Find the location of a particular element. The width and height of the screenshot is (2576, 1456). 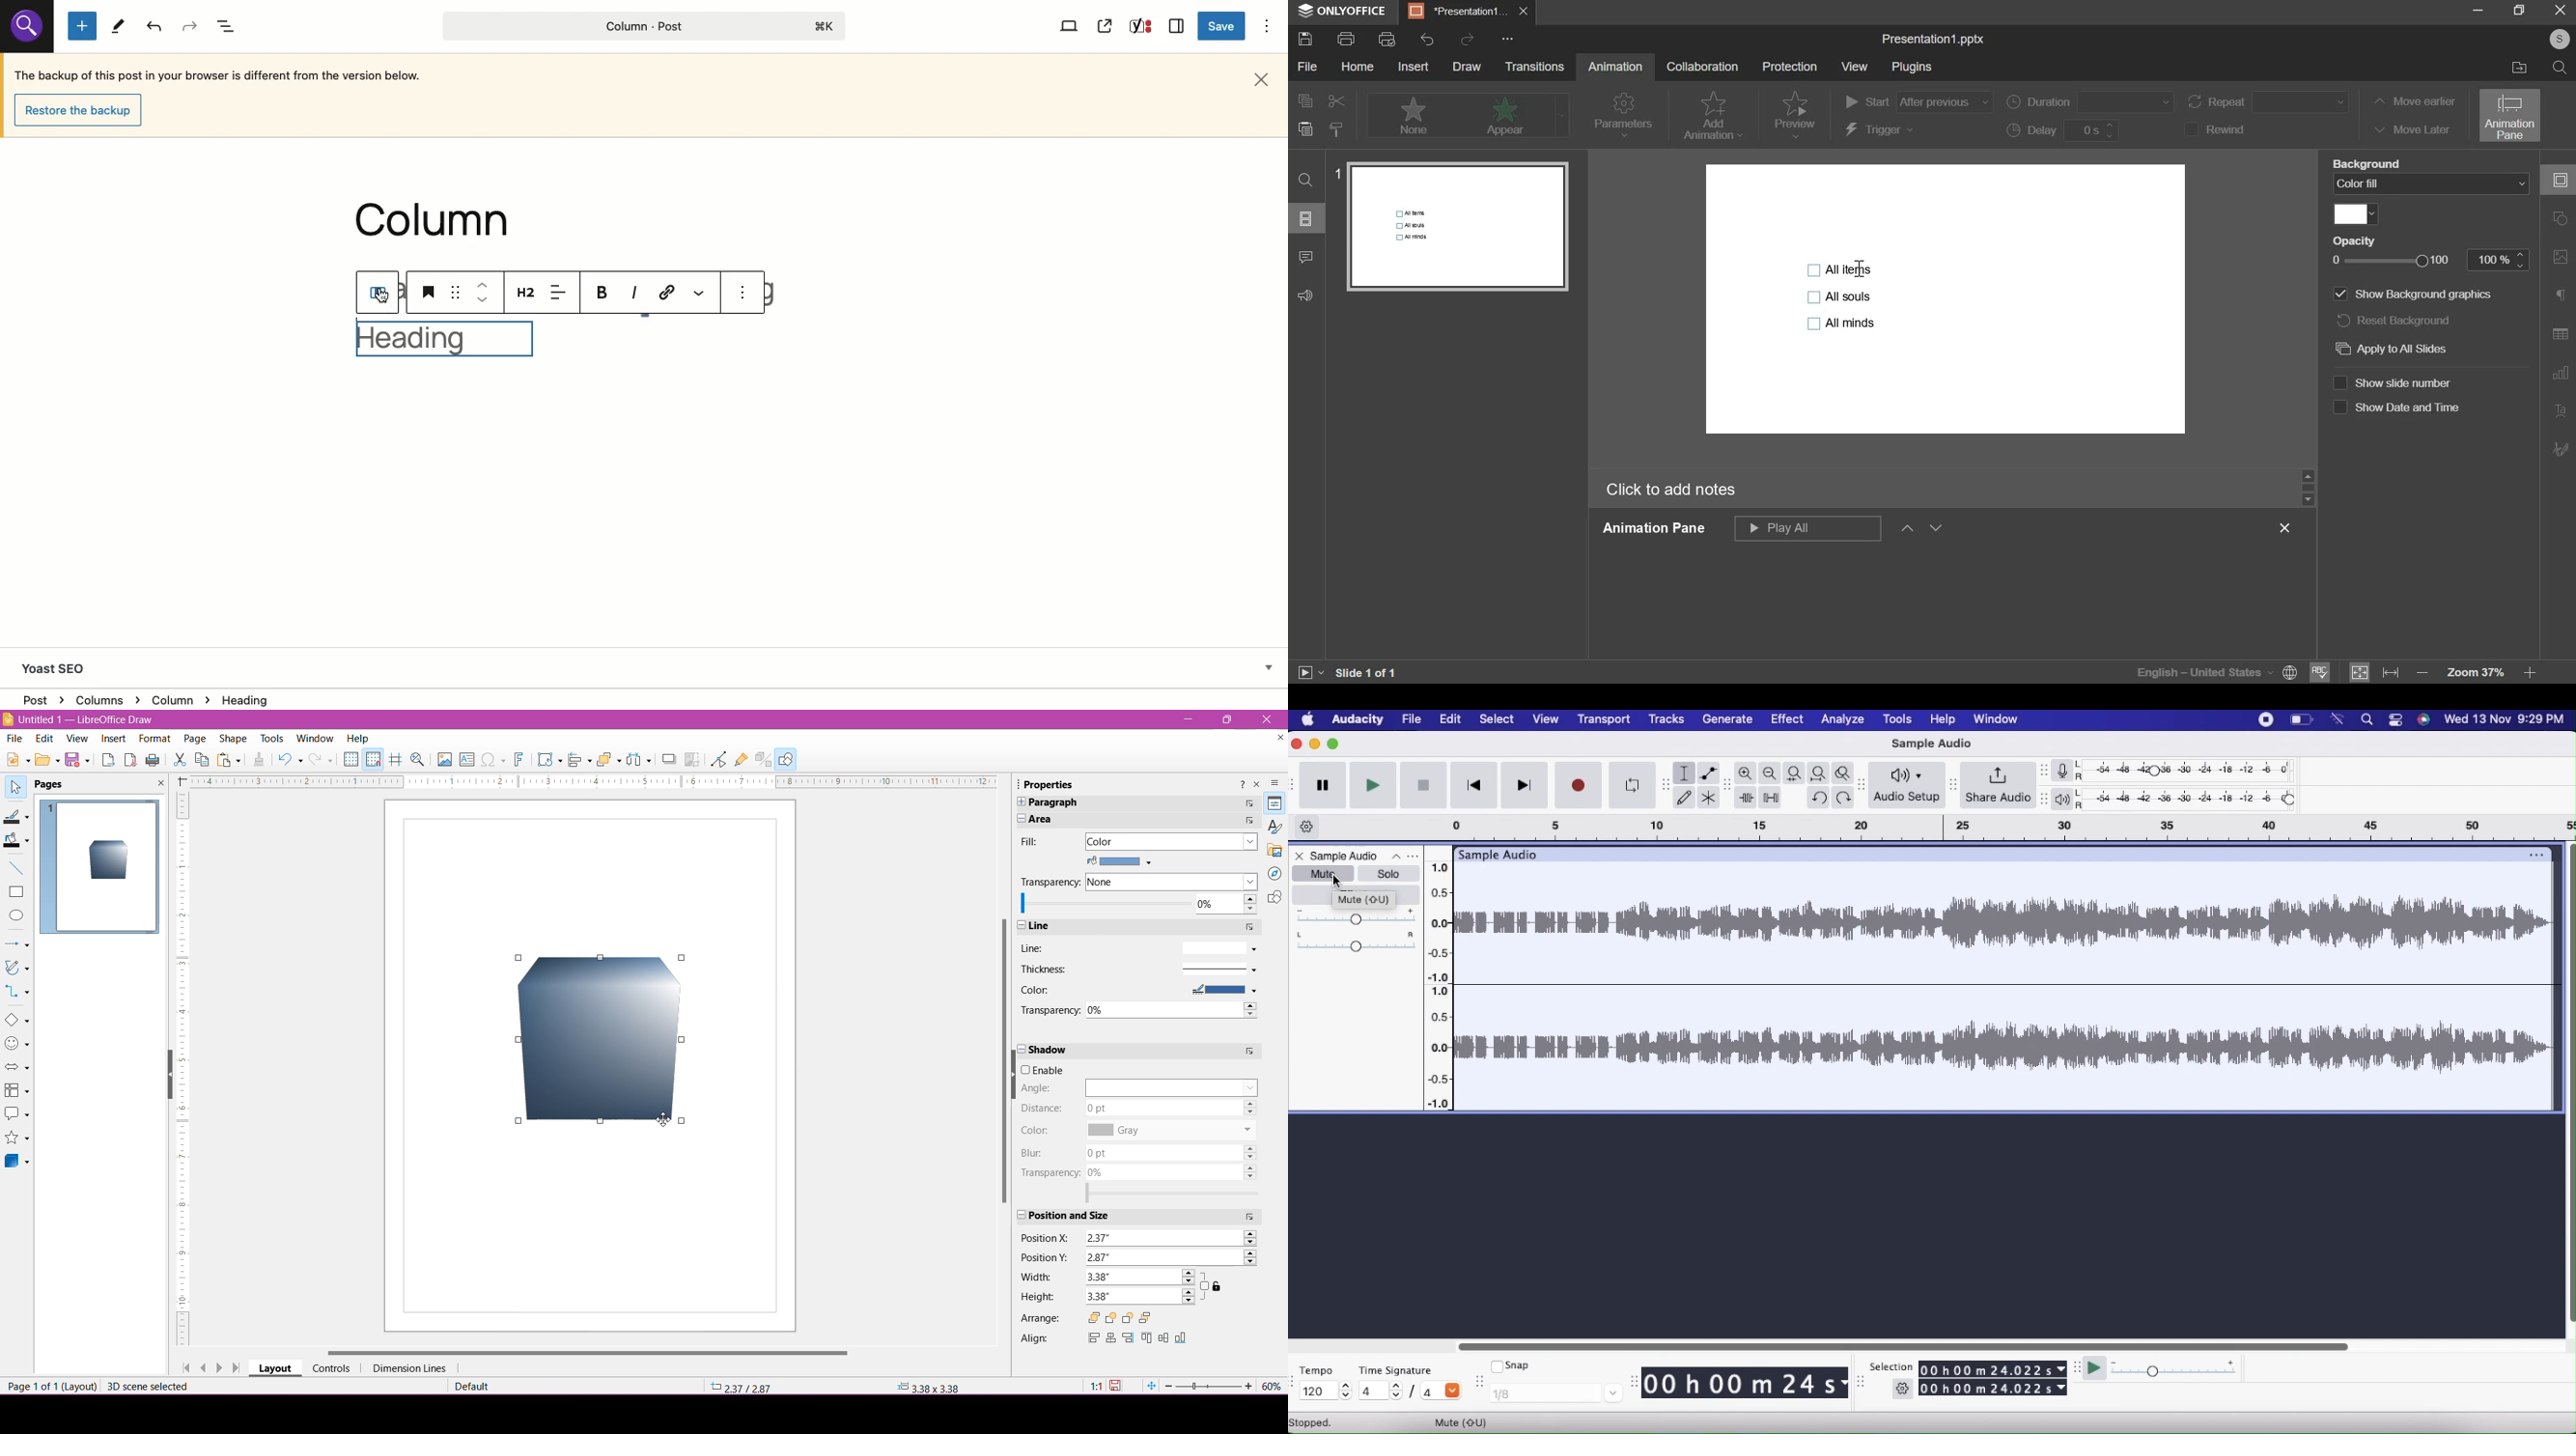

Shapes is located at coordinates (1273, 898).